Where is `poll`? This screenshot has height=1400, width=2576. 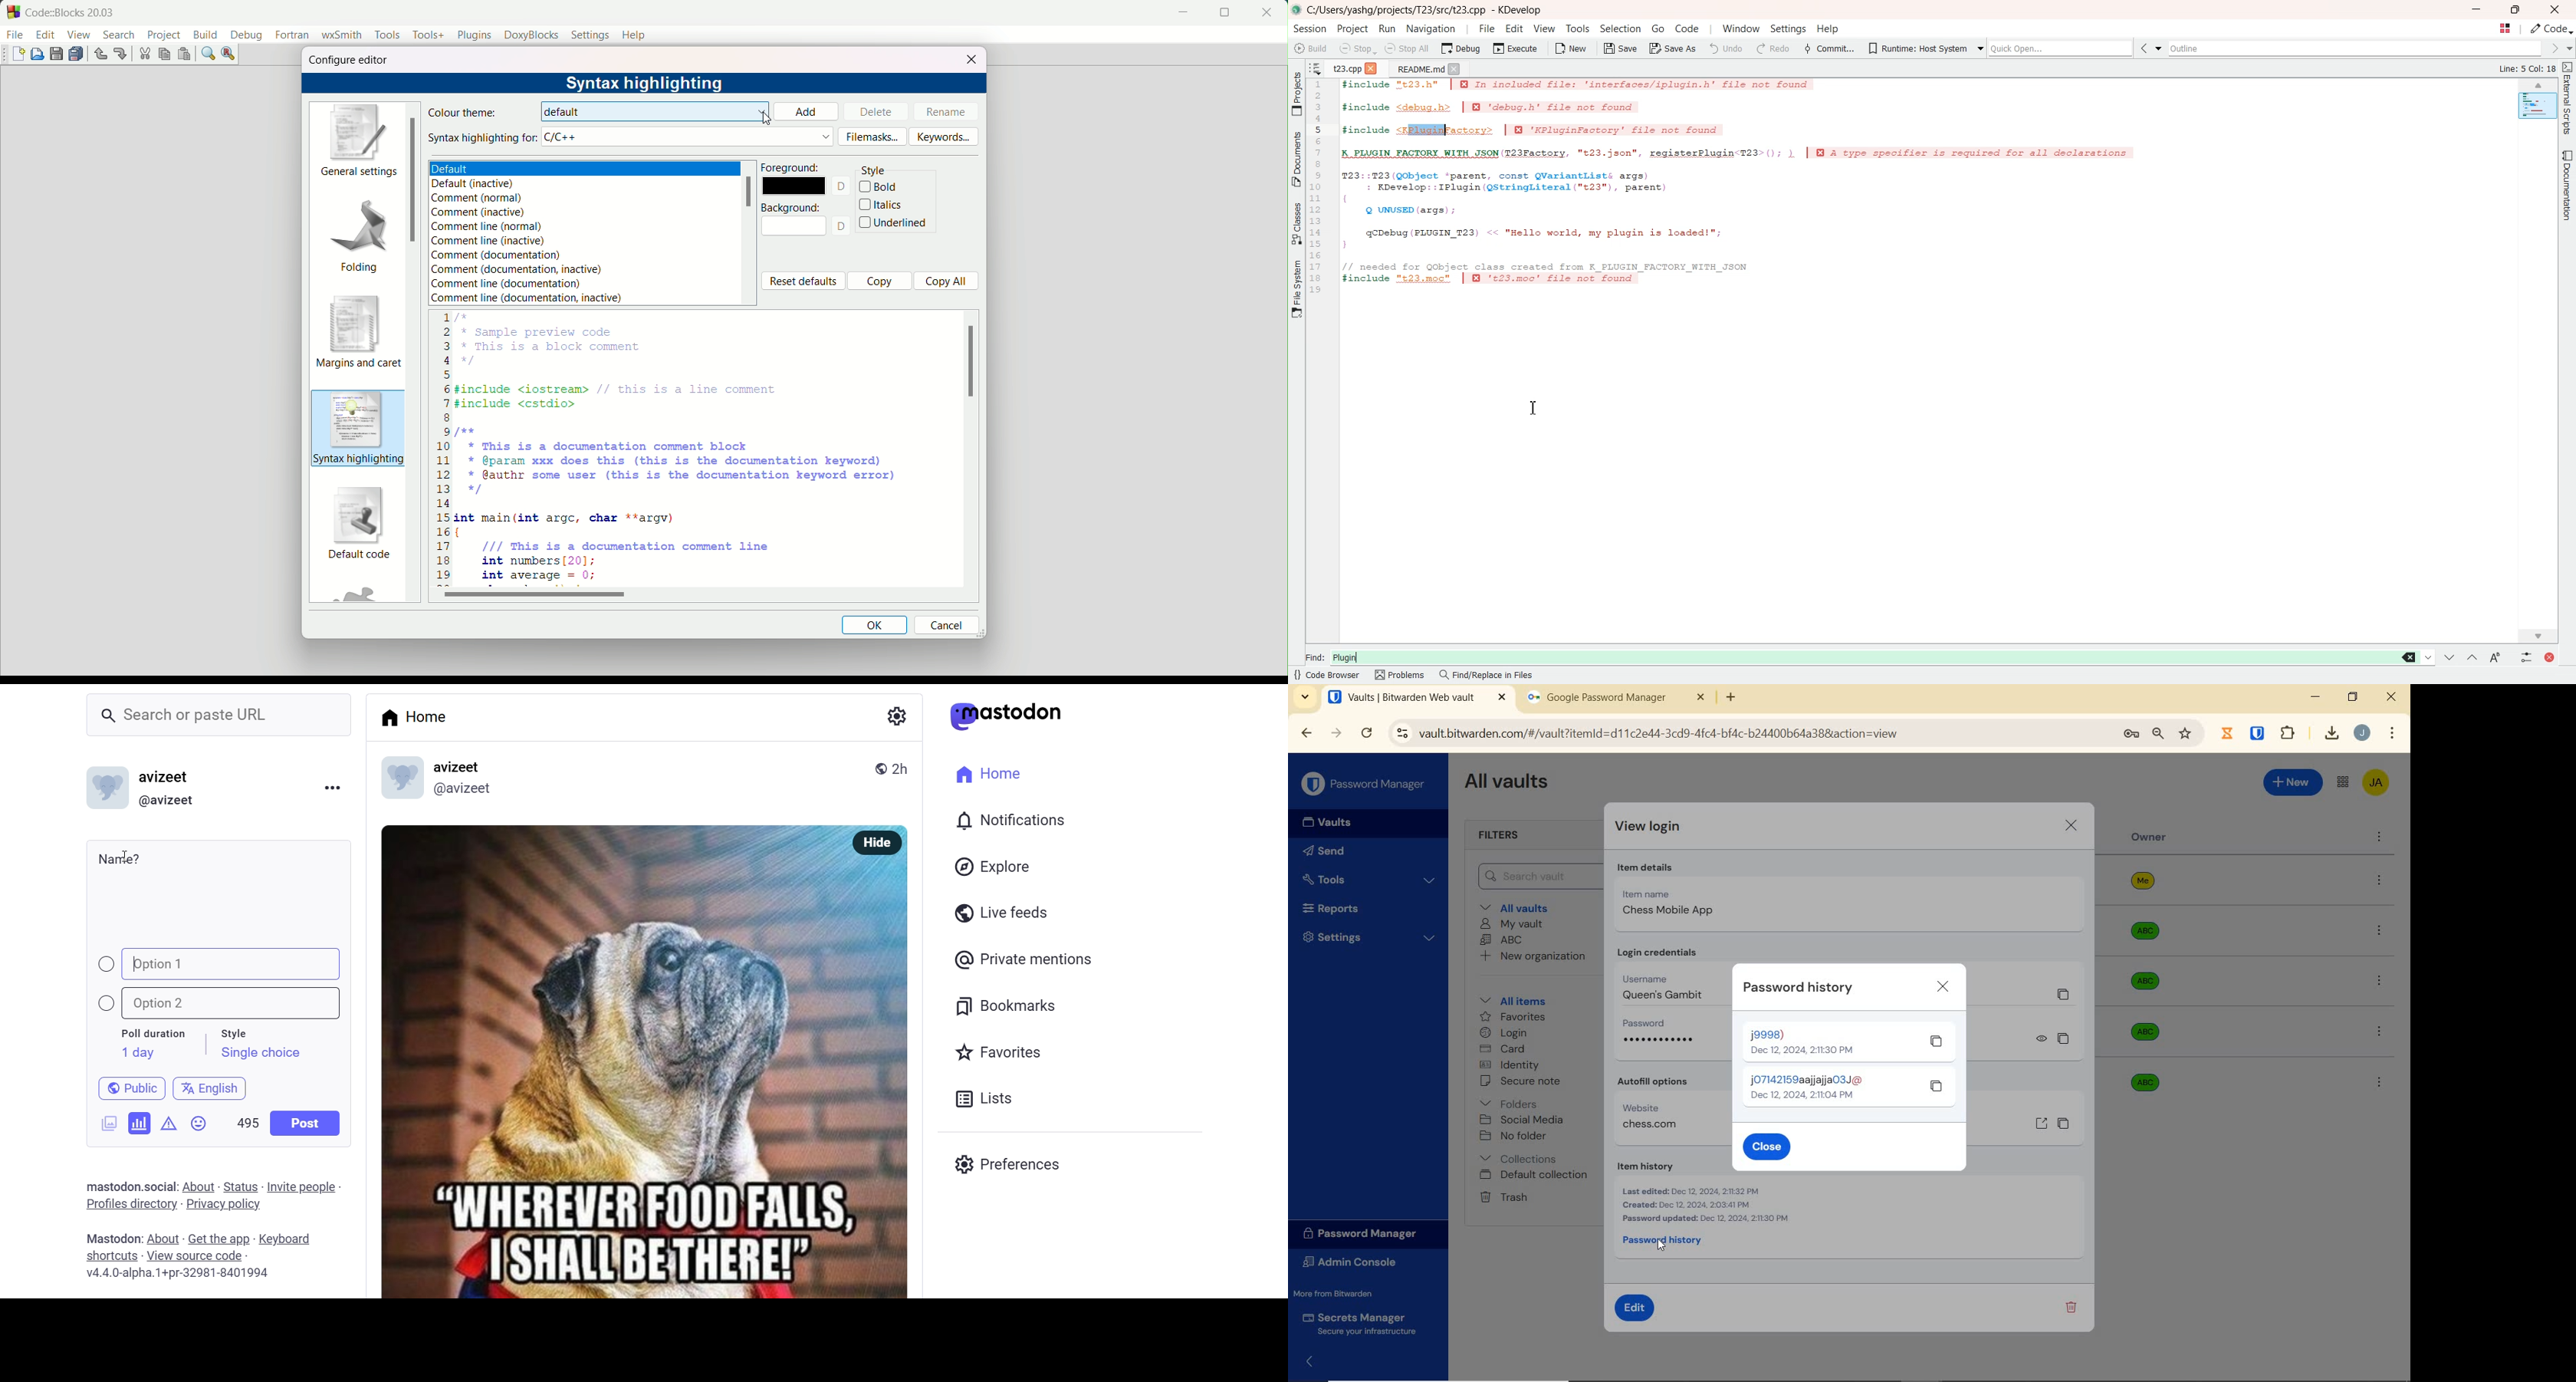 poll is located at coordinates (140, 1122).